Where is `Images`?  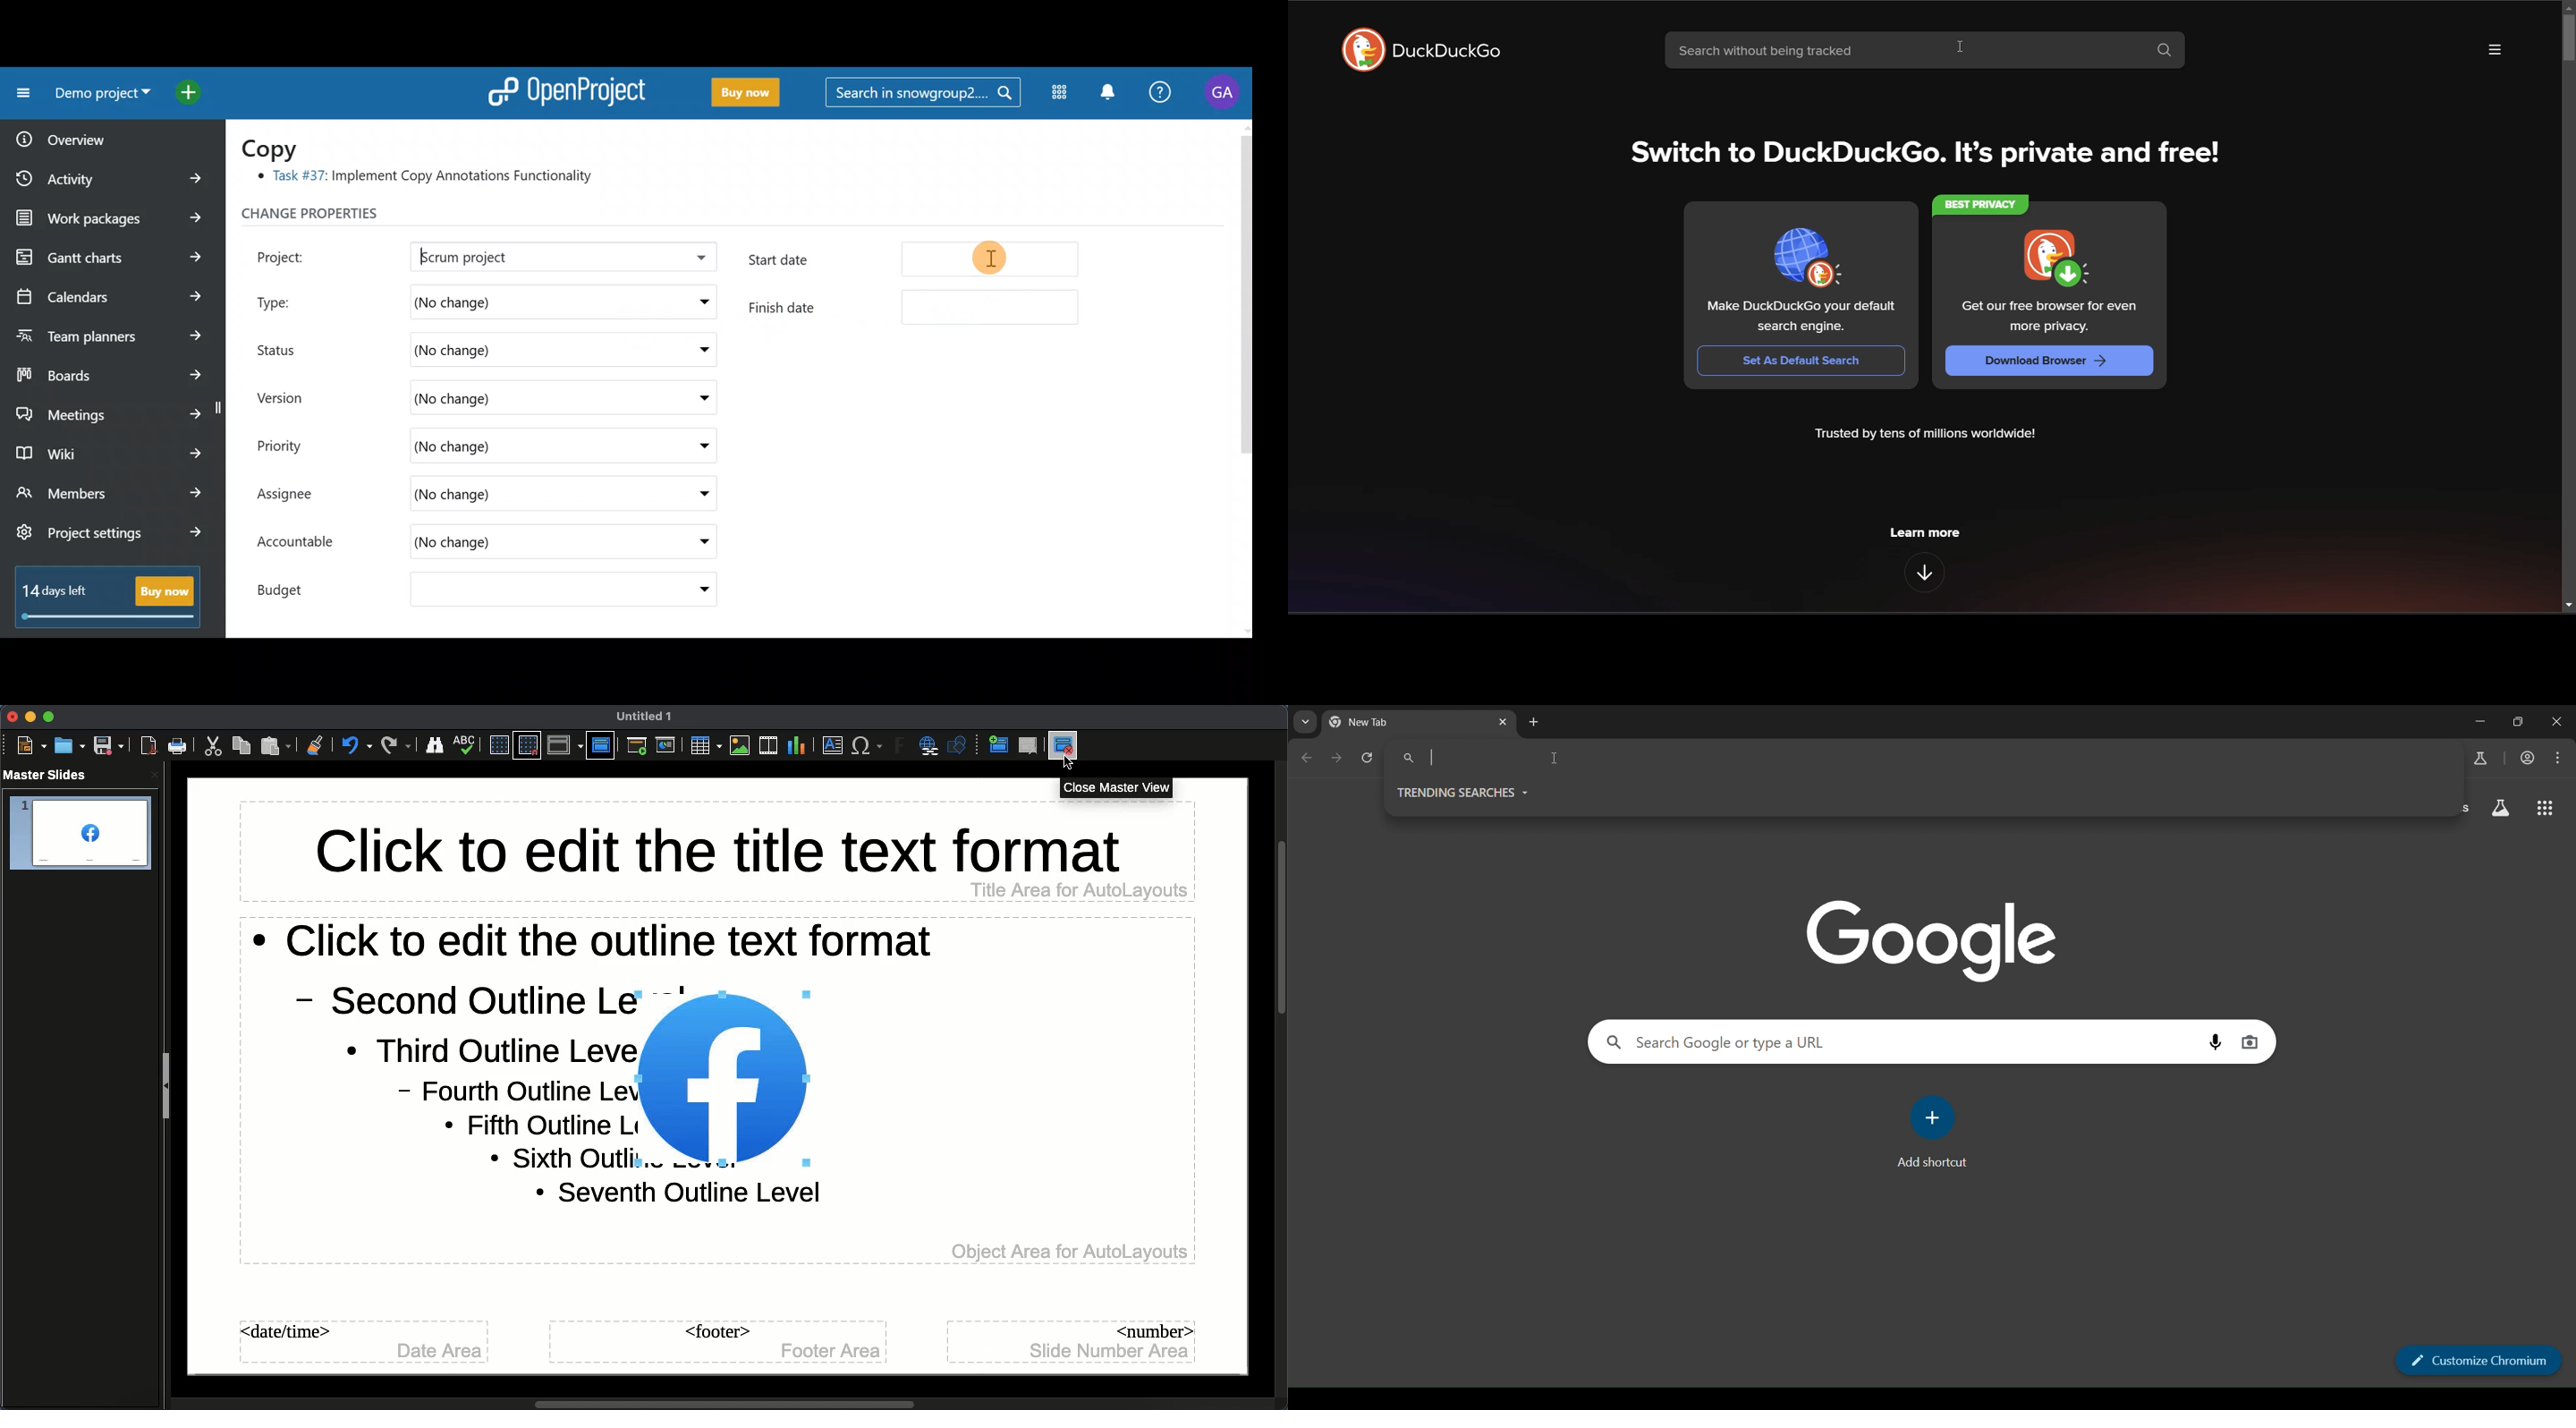 Images is located at coordinates (739, 743).